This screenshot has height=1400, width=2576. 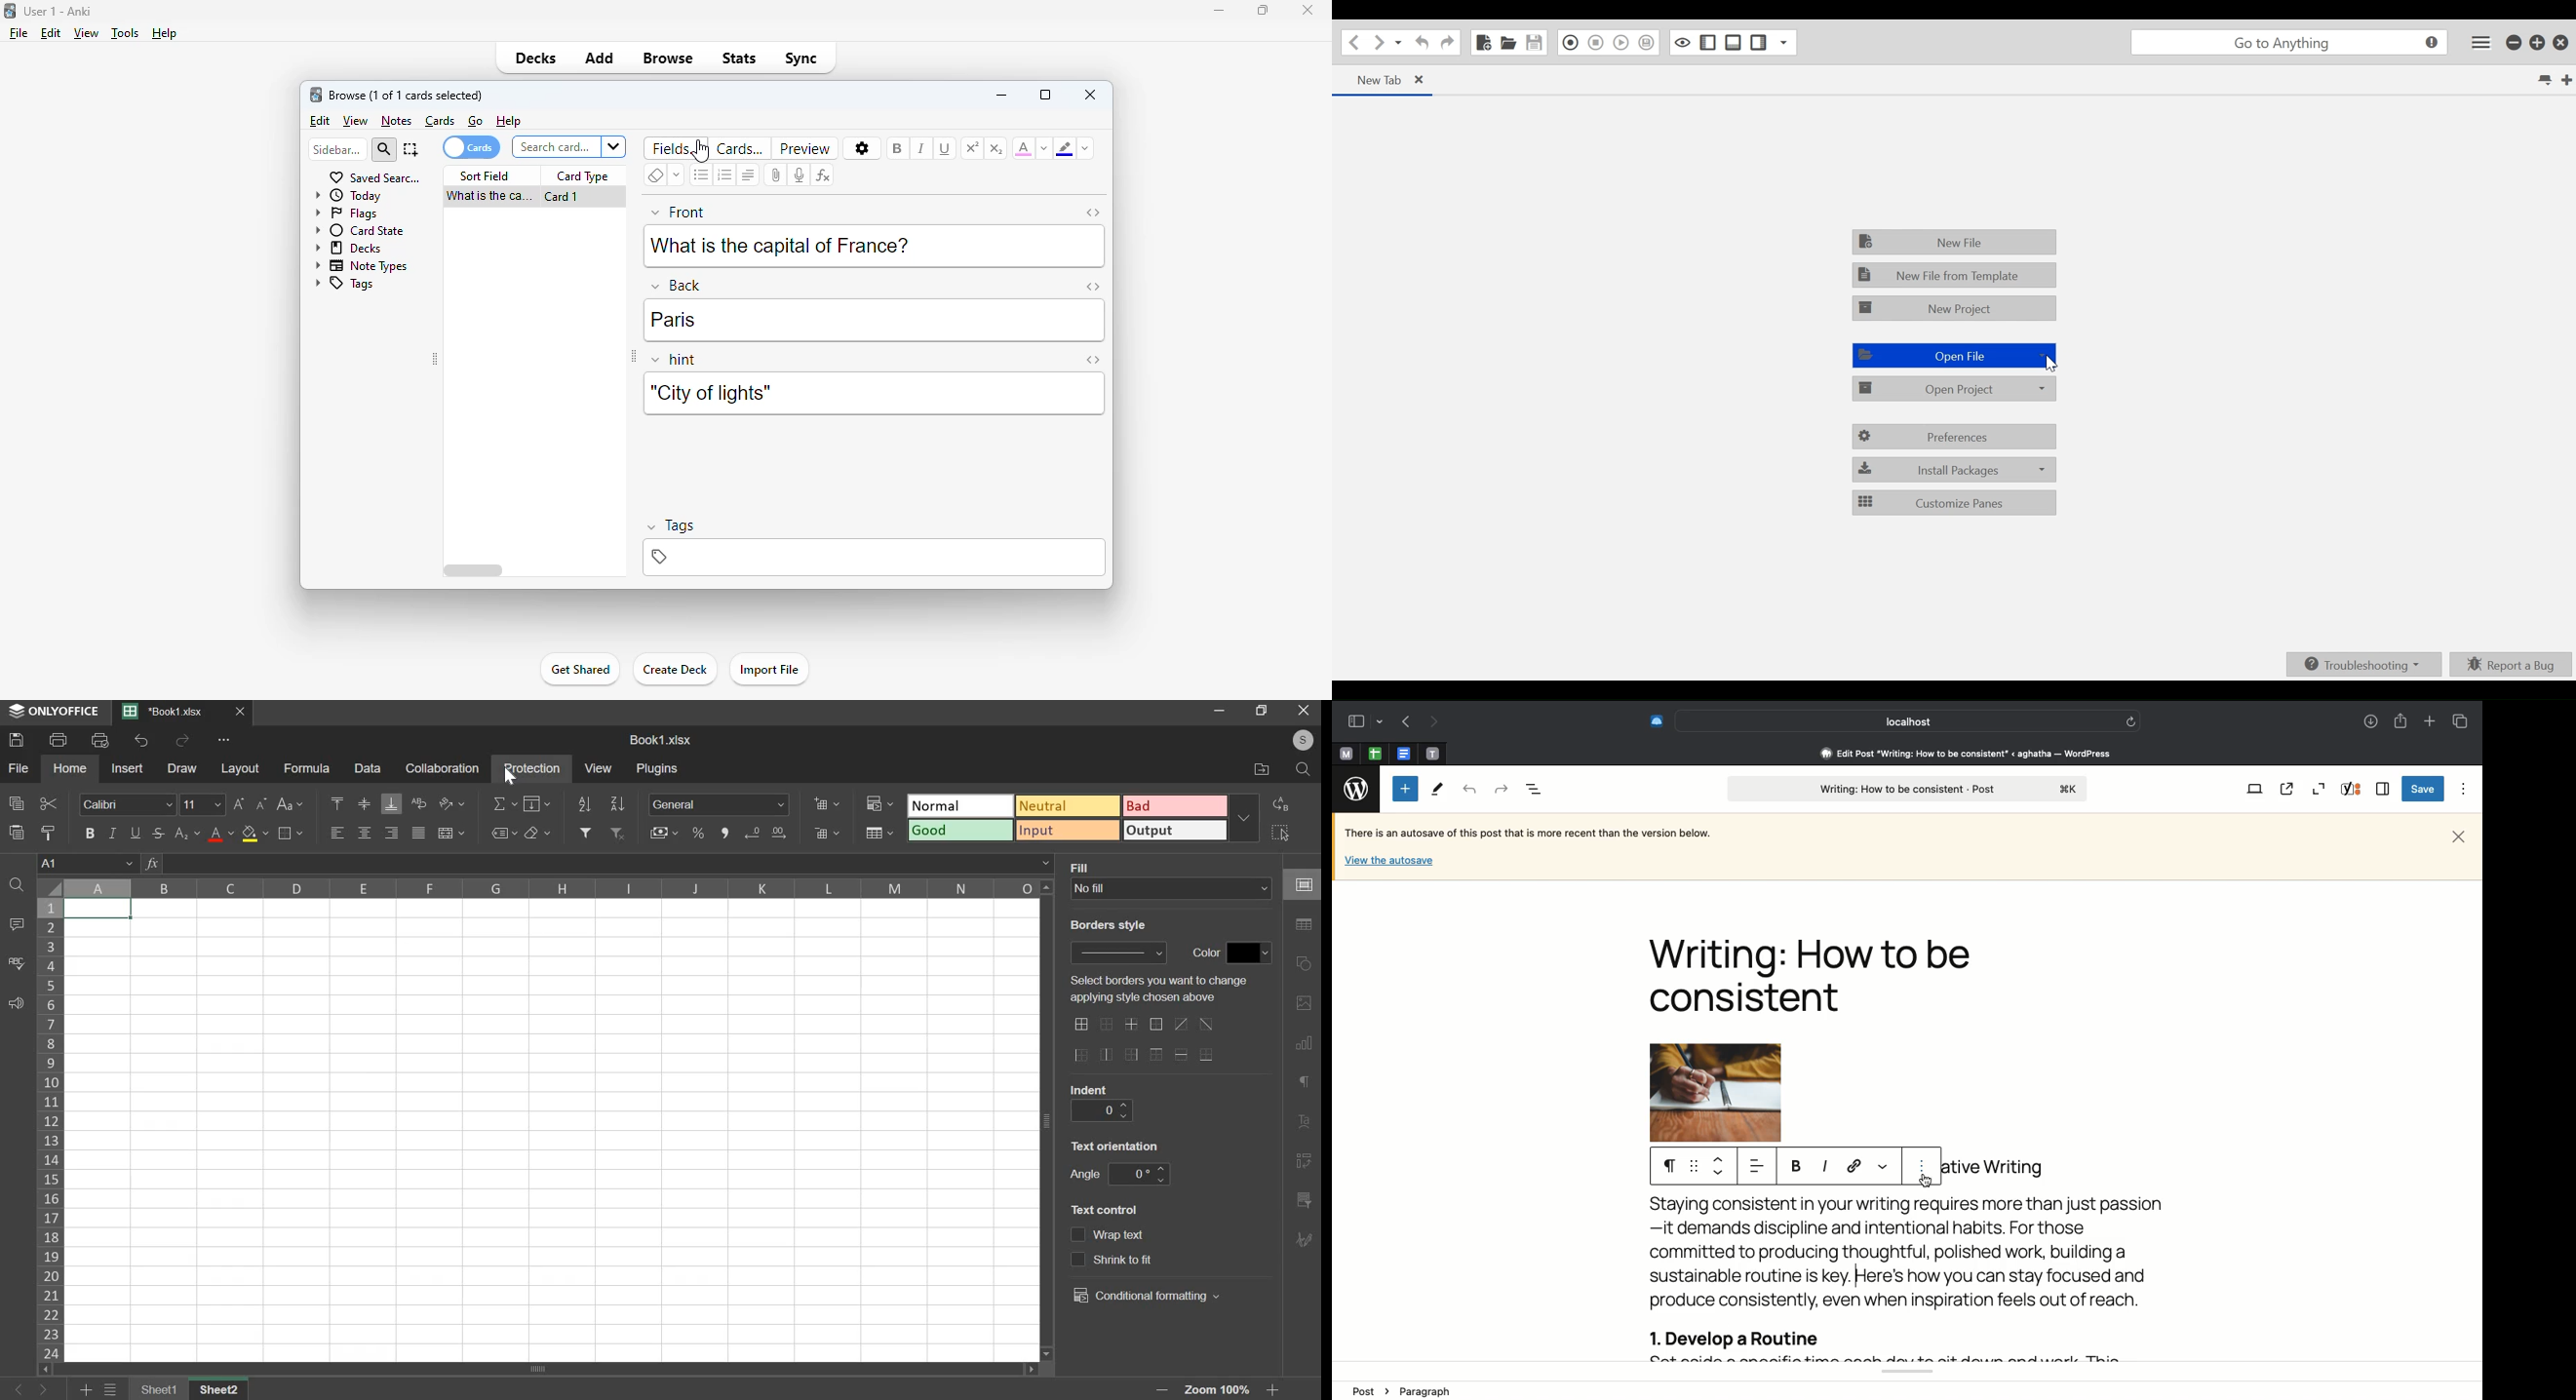 I want to click on cut, so click(x=48, y=802).